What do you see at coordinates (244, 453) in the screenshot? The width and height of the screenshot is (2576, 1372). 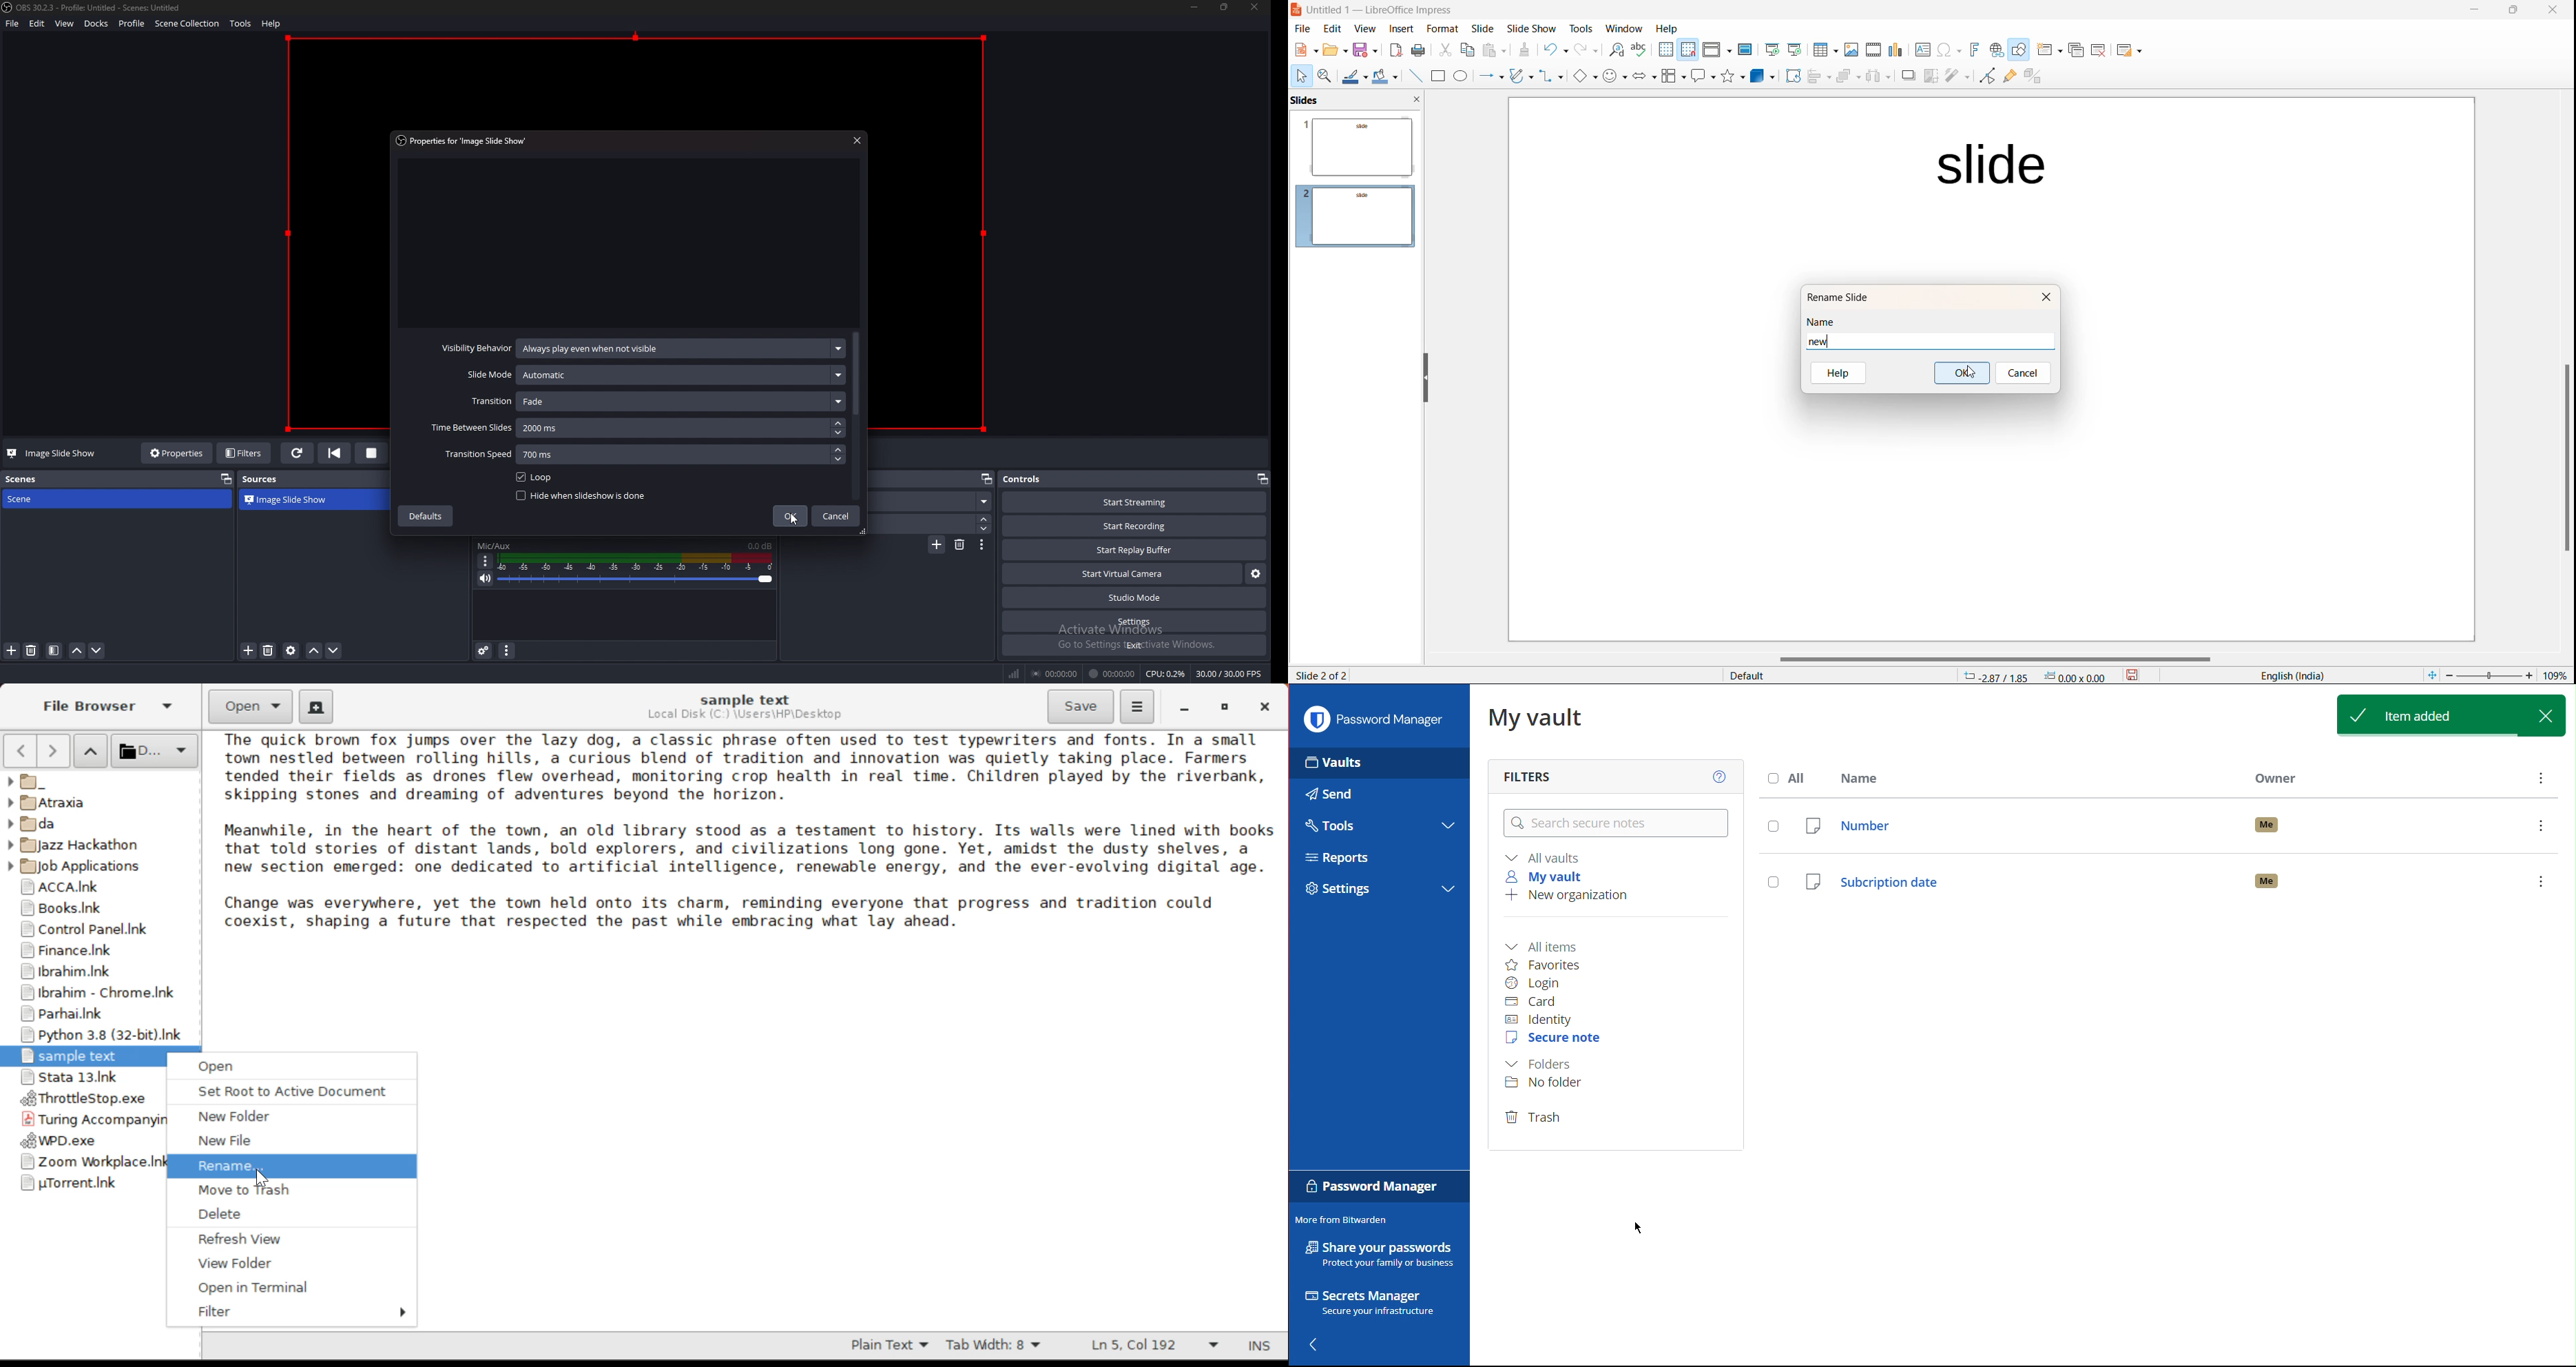 I see `filters` at bounding box center [244, 453].